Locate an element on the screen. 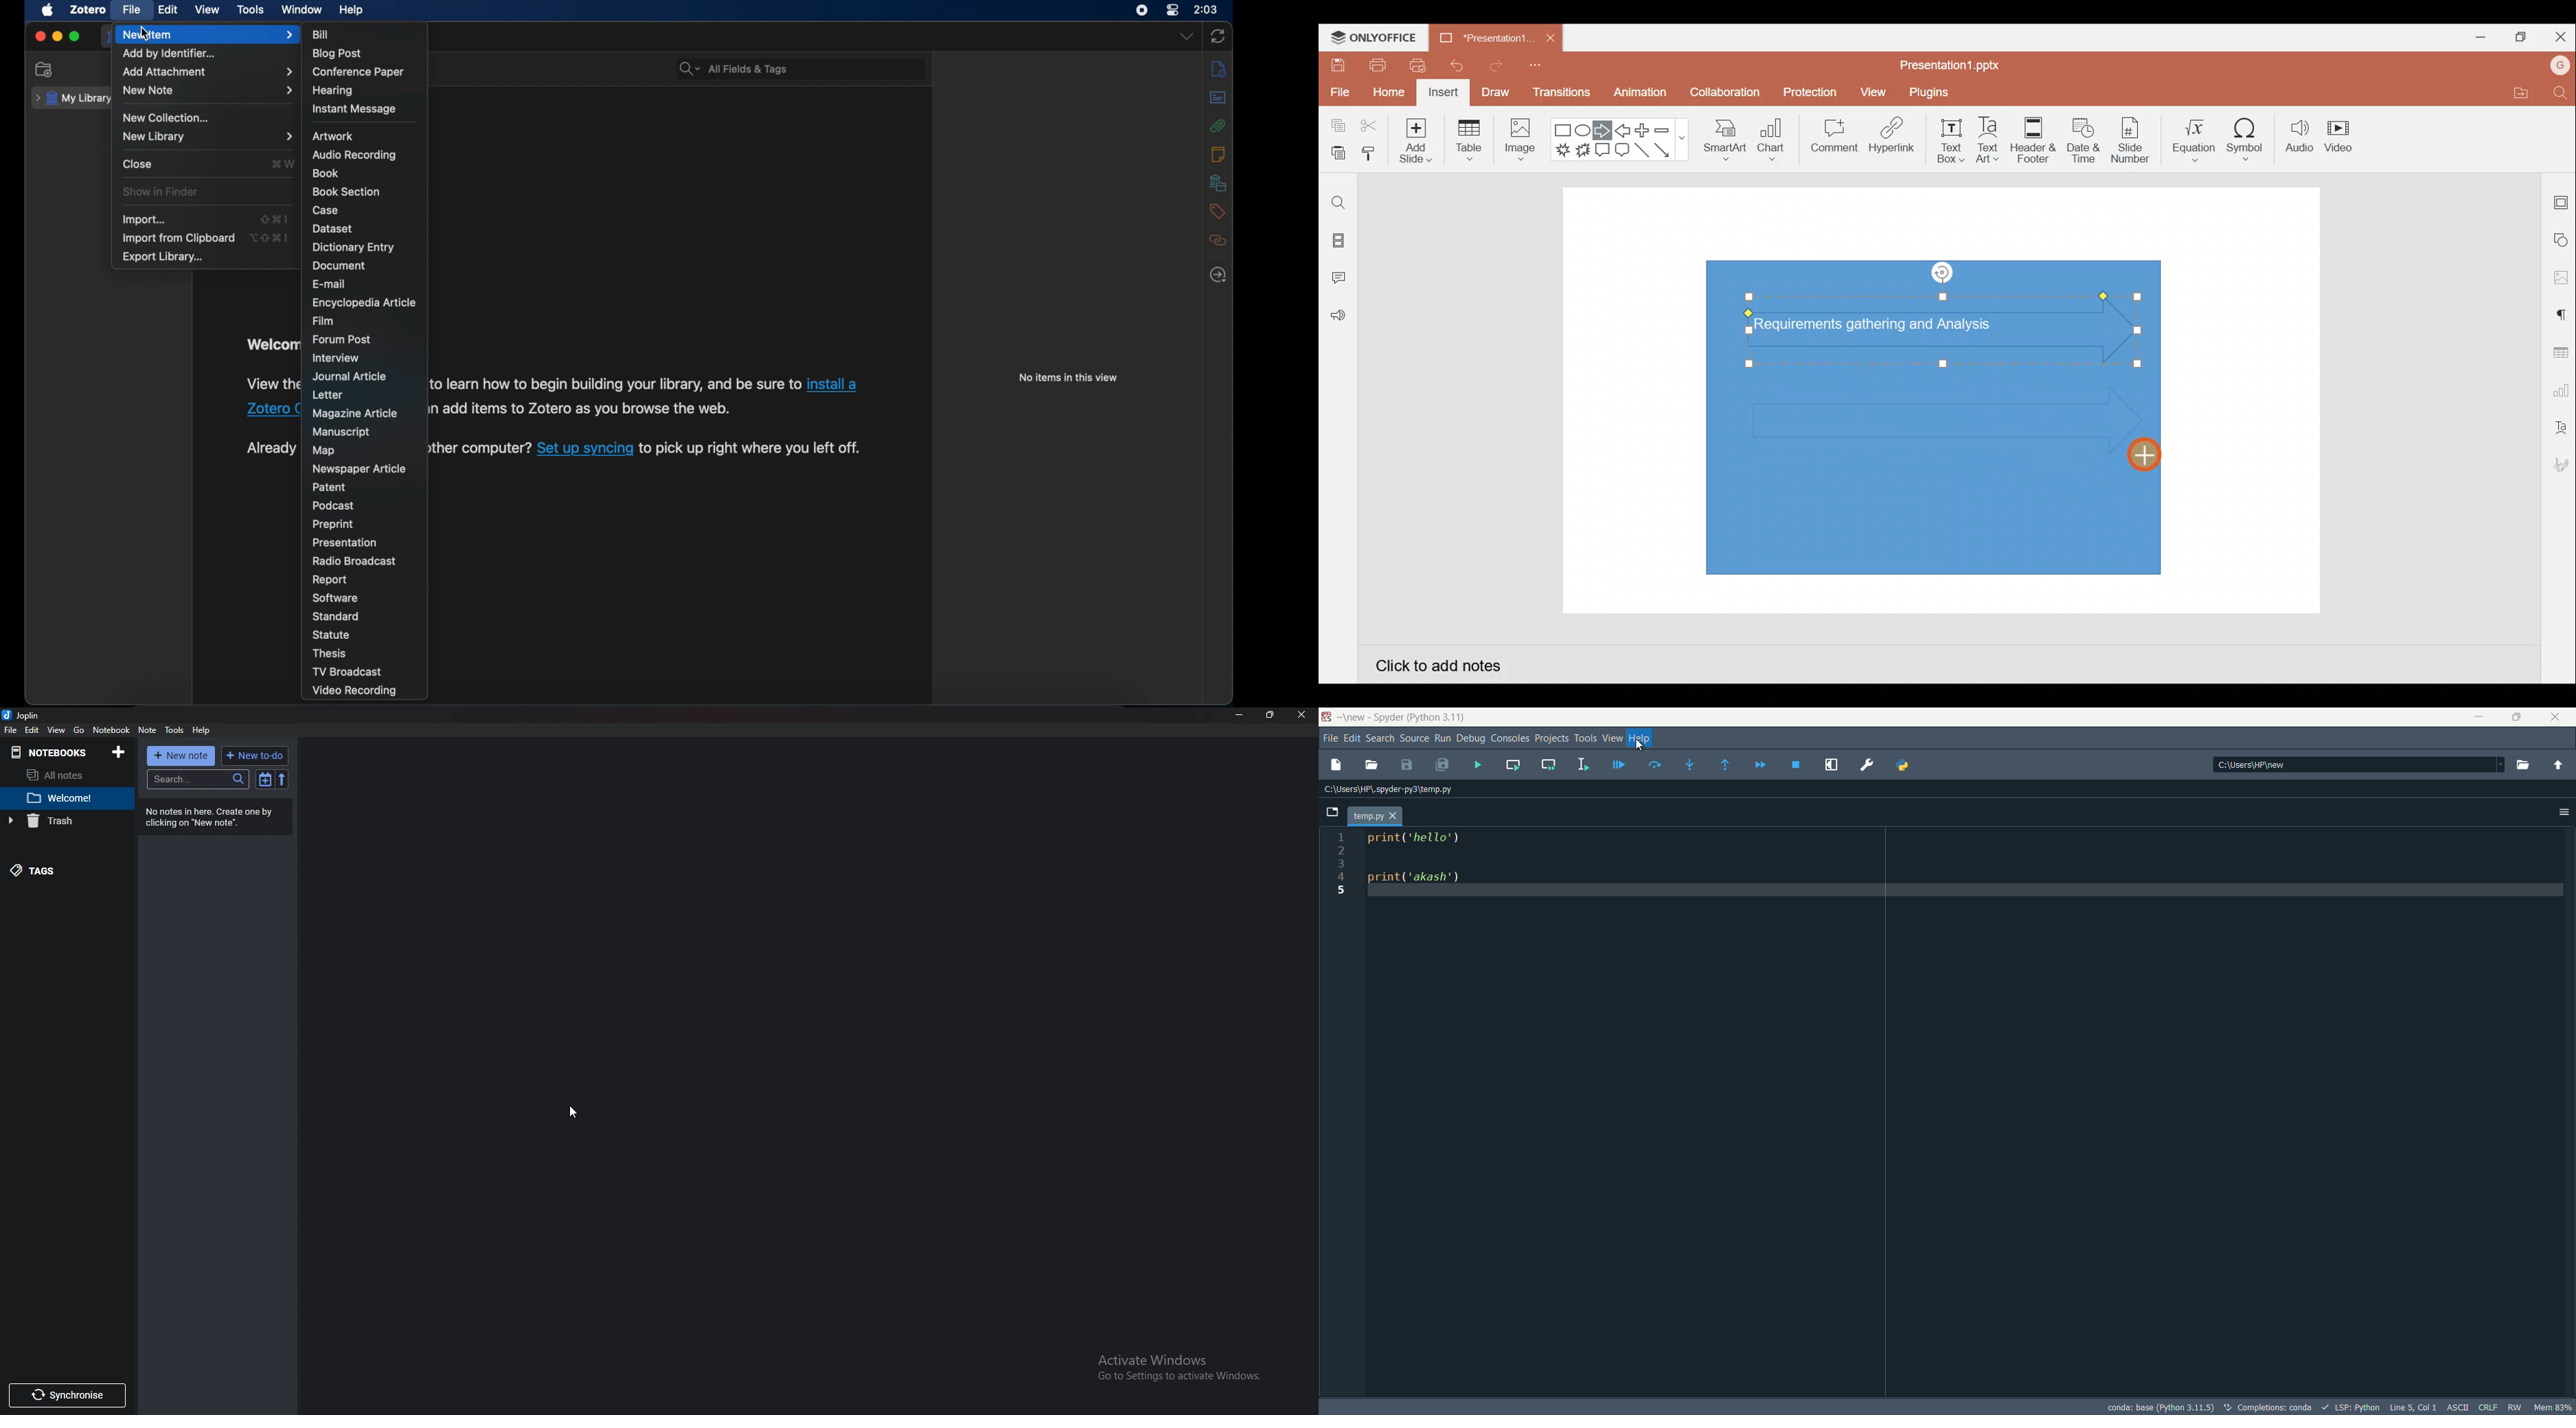 Image resolution: width=2576 pixels, height=1428 pixels. memory usage: 63% is located at coordinates (2554, 1408).